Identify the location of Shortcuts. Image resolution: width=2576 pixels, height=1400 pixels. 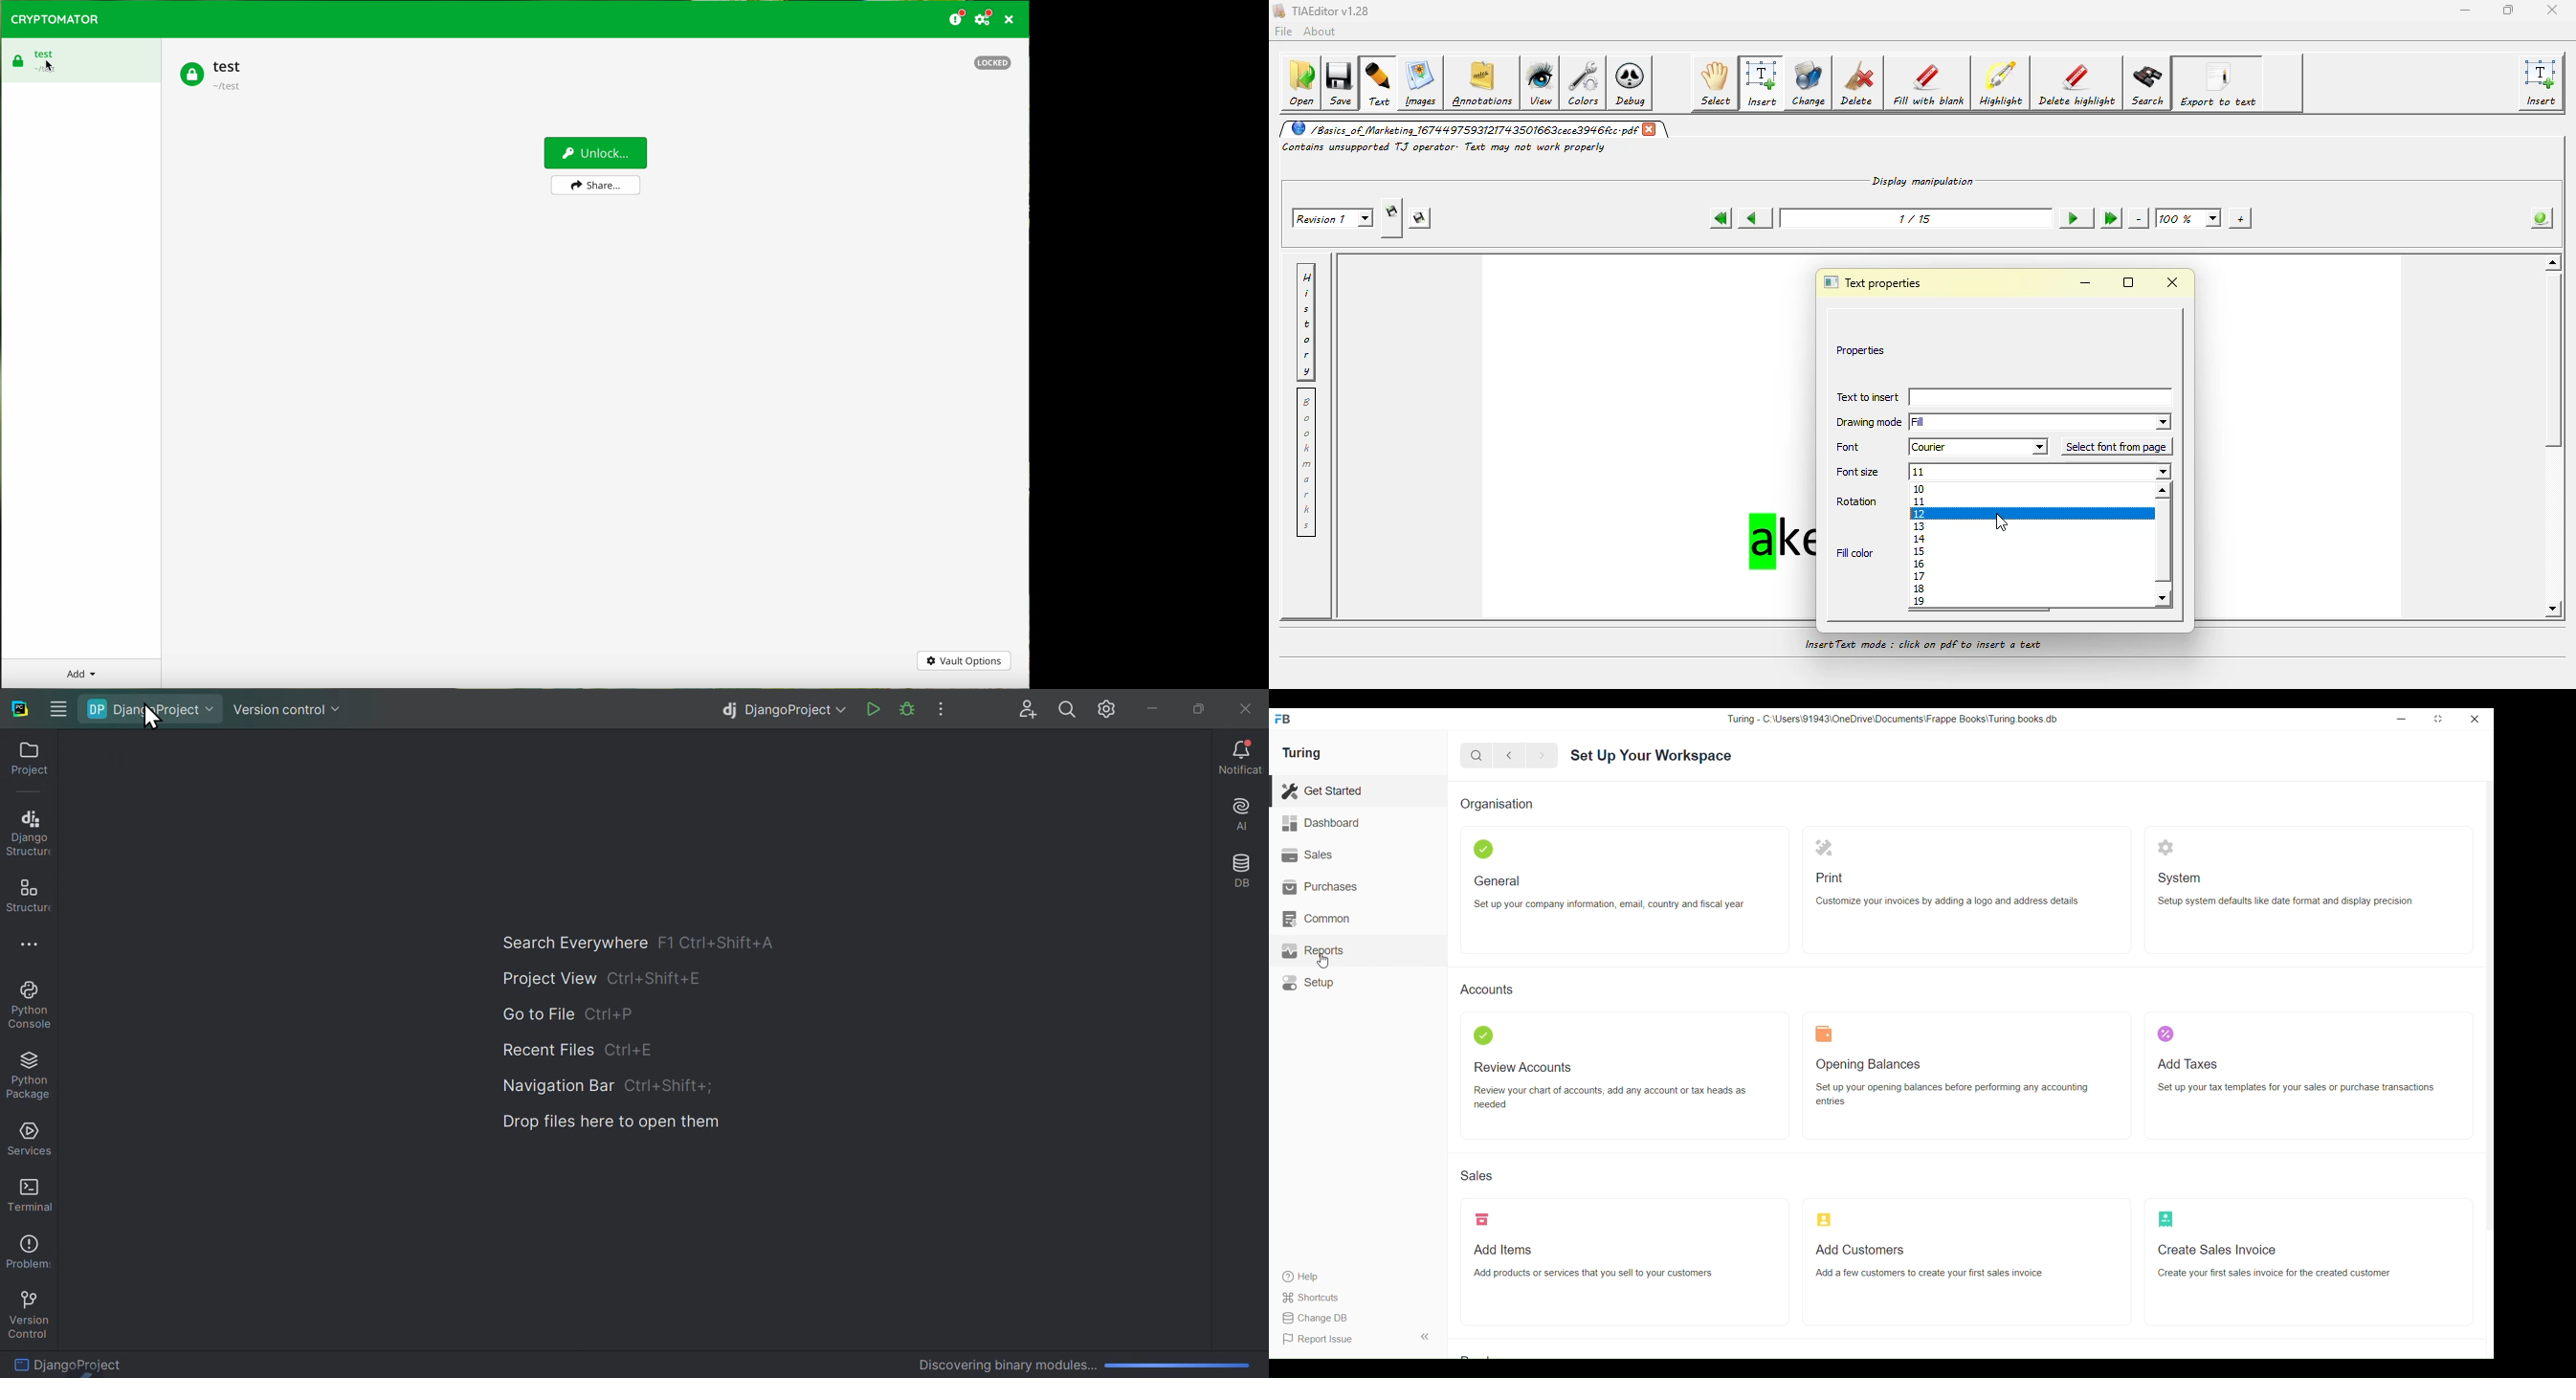
(1312, 1297).